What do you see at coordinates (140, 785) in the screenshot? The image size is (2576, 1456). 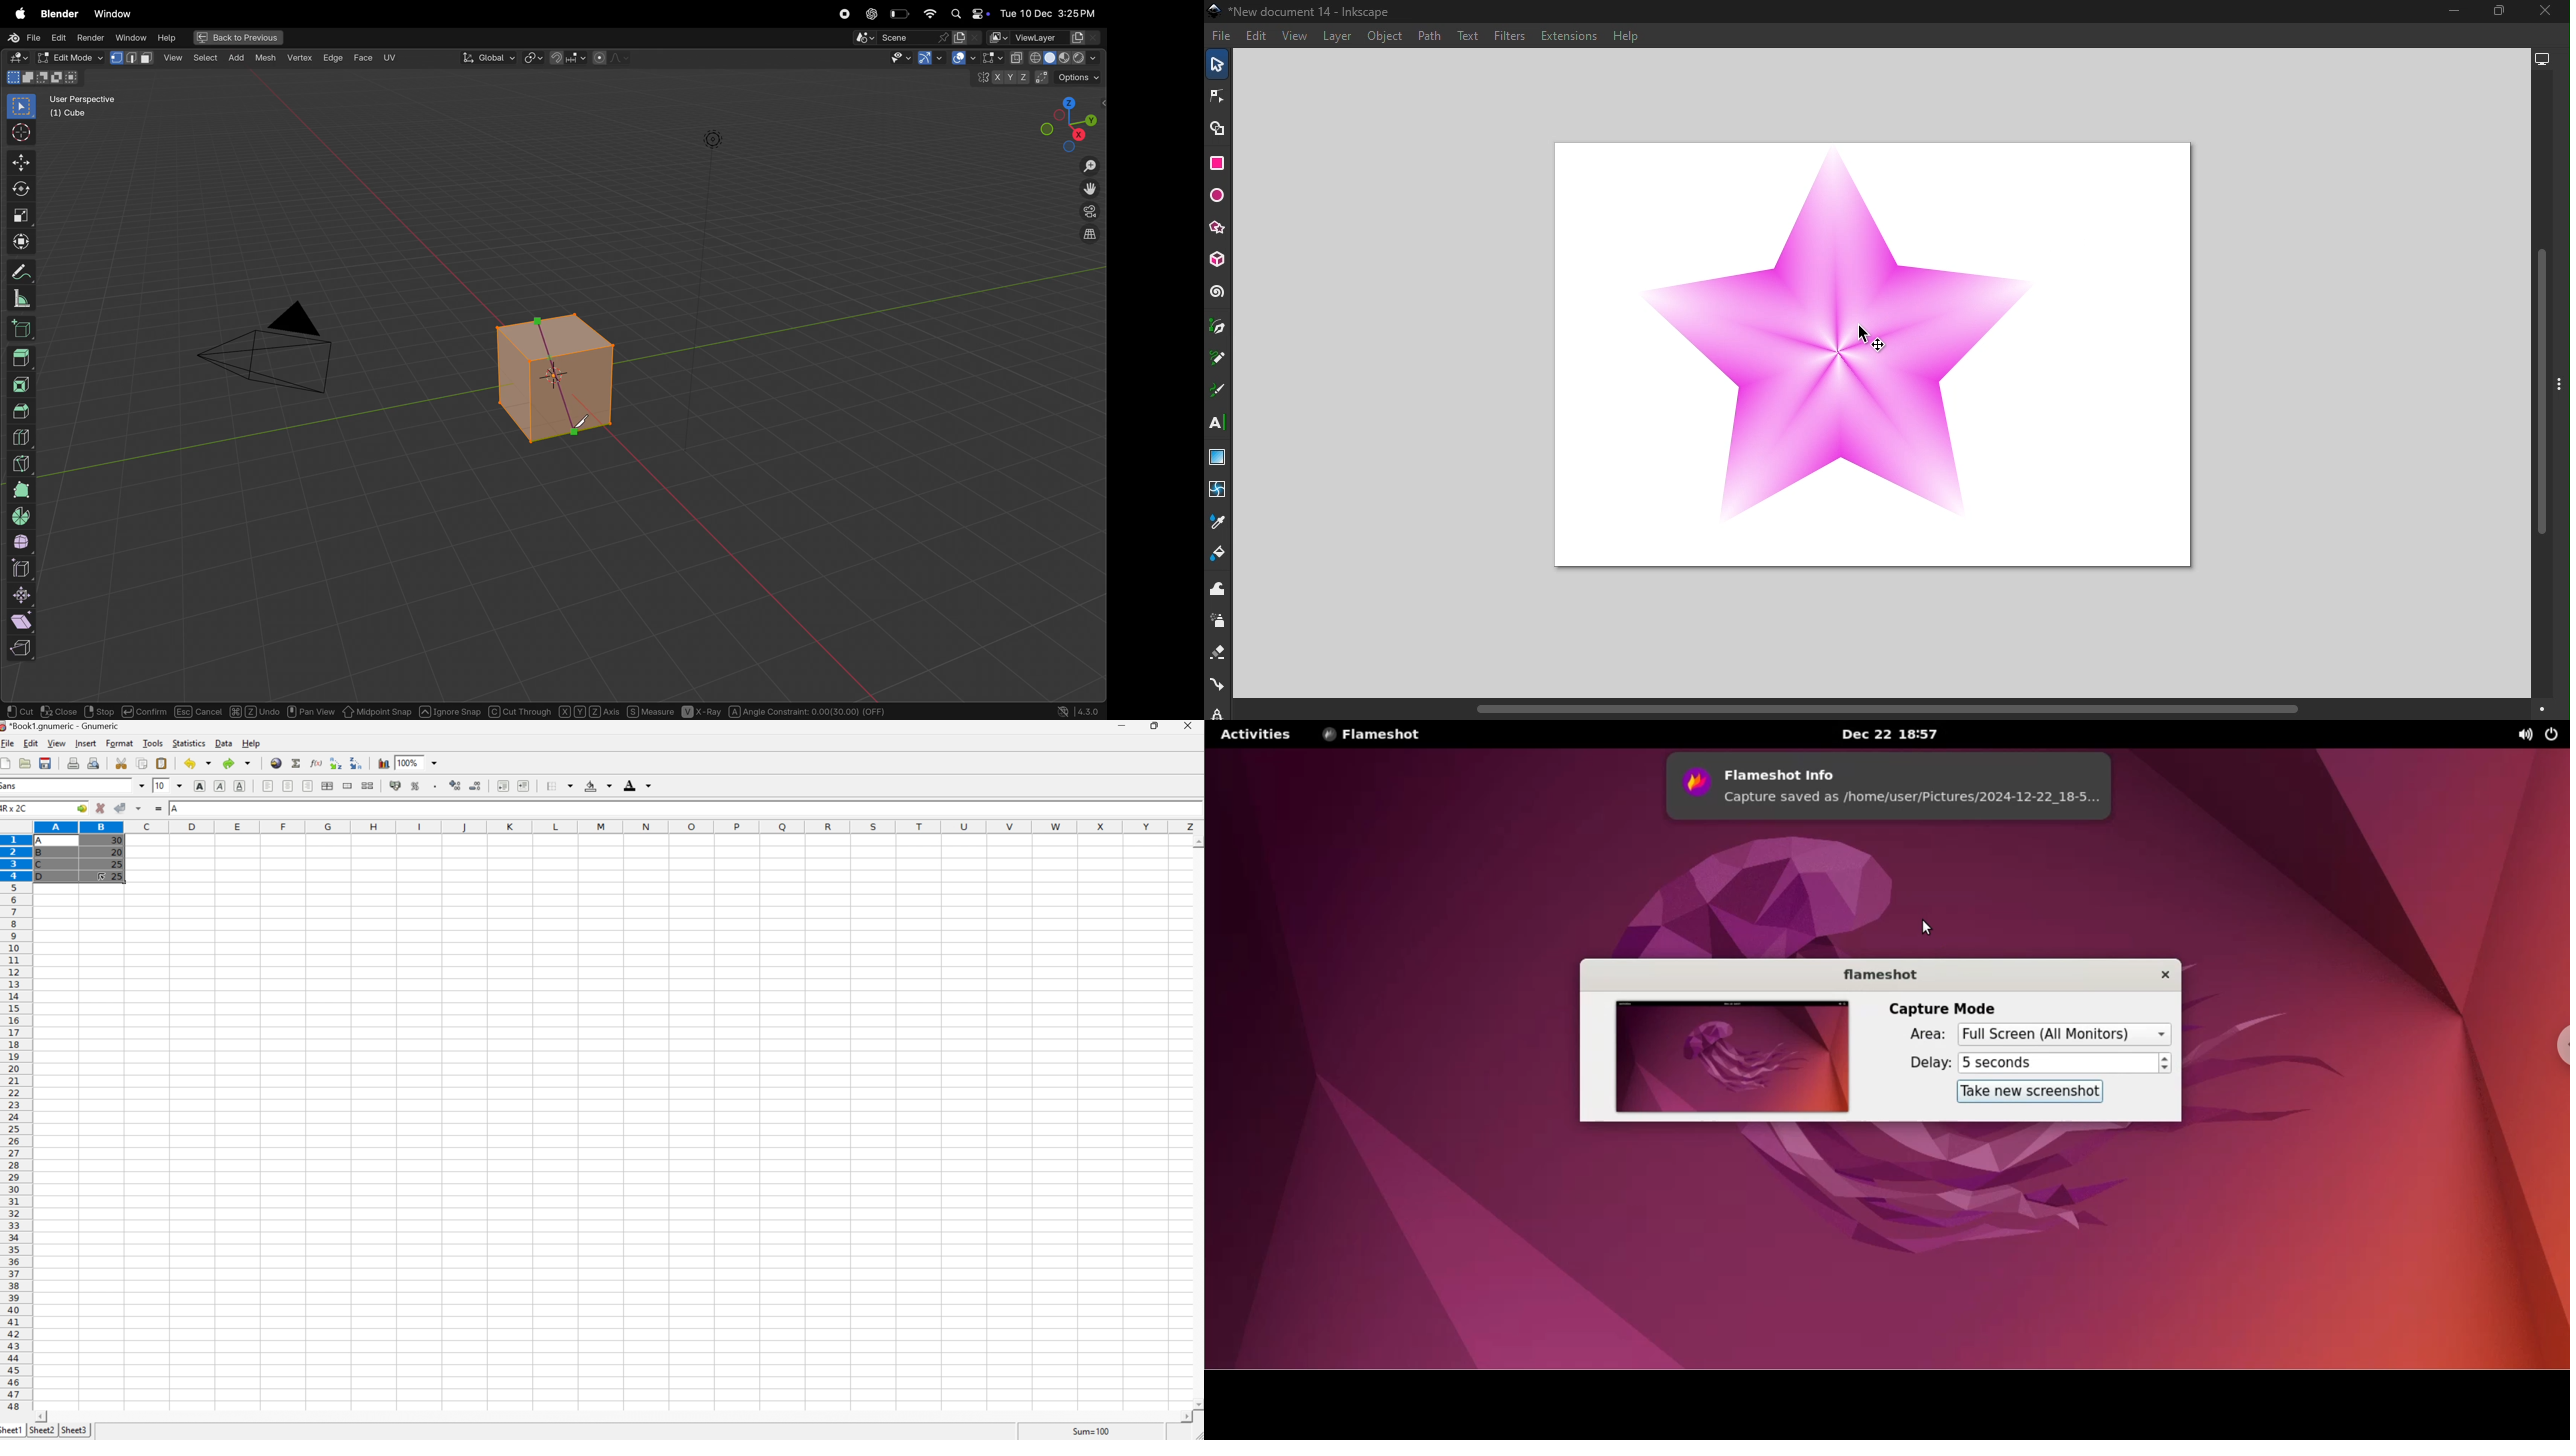 I see `Drop Down` at bounding box center [140, 785].